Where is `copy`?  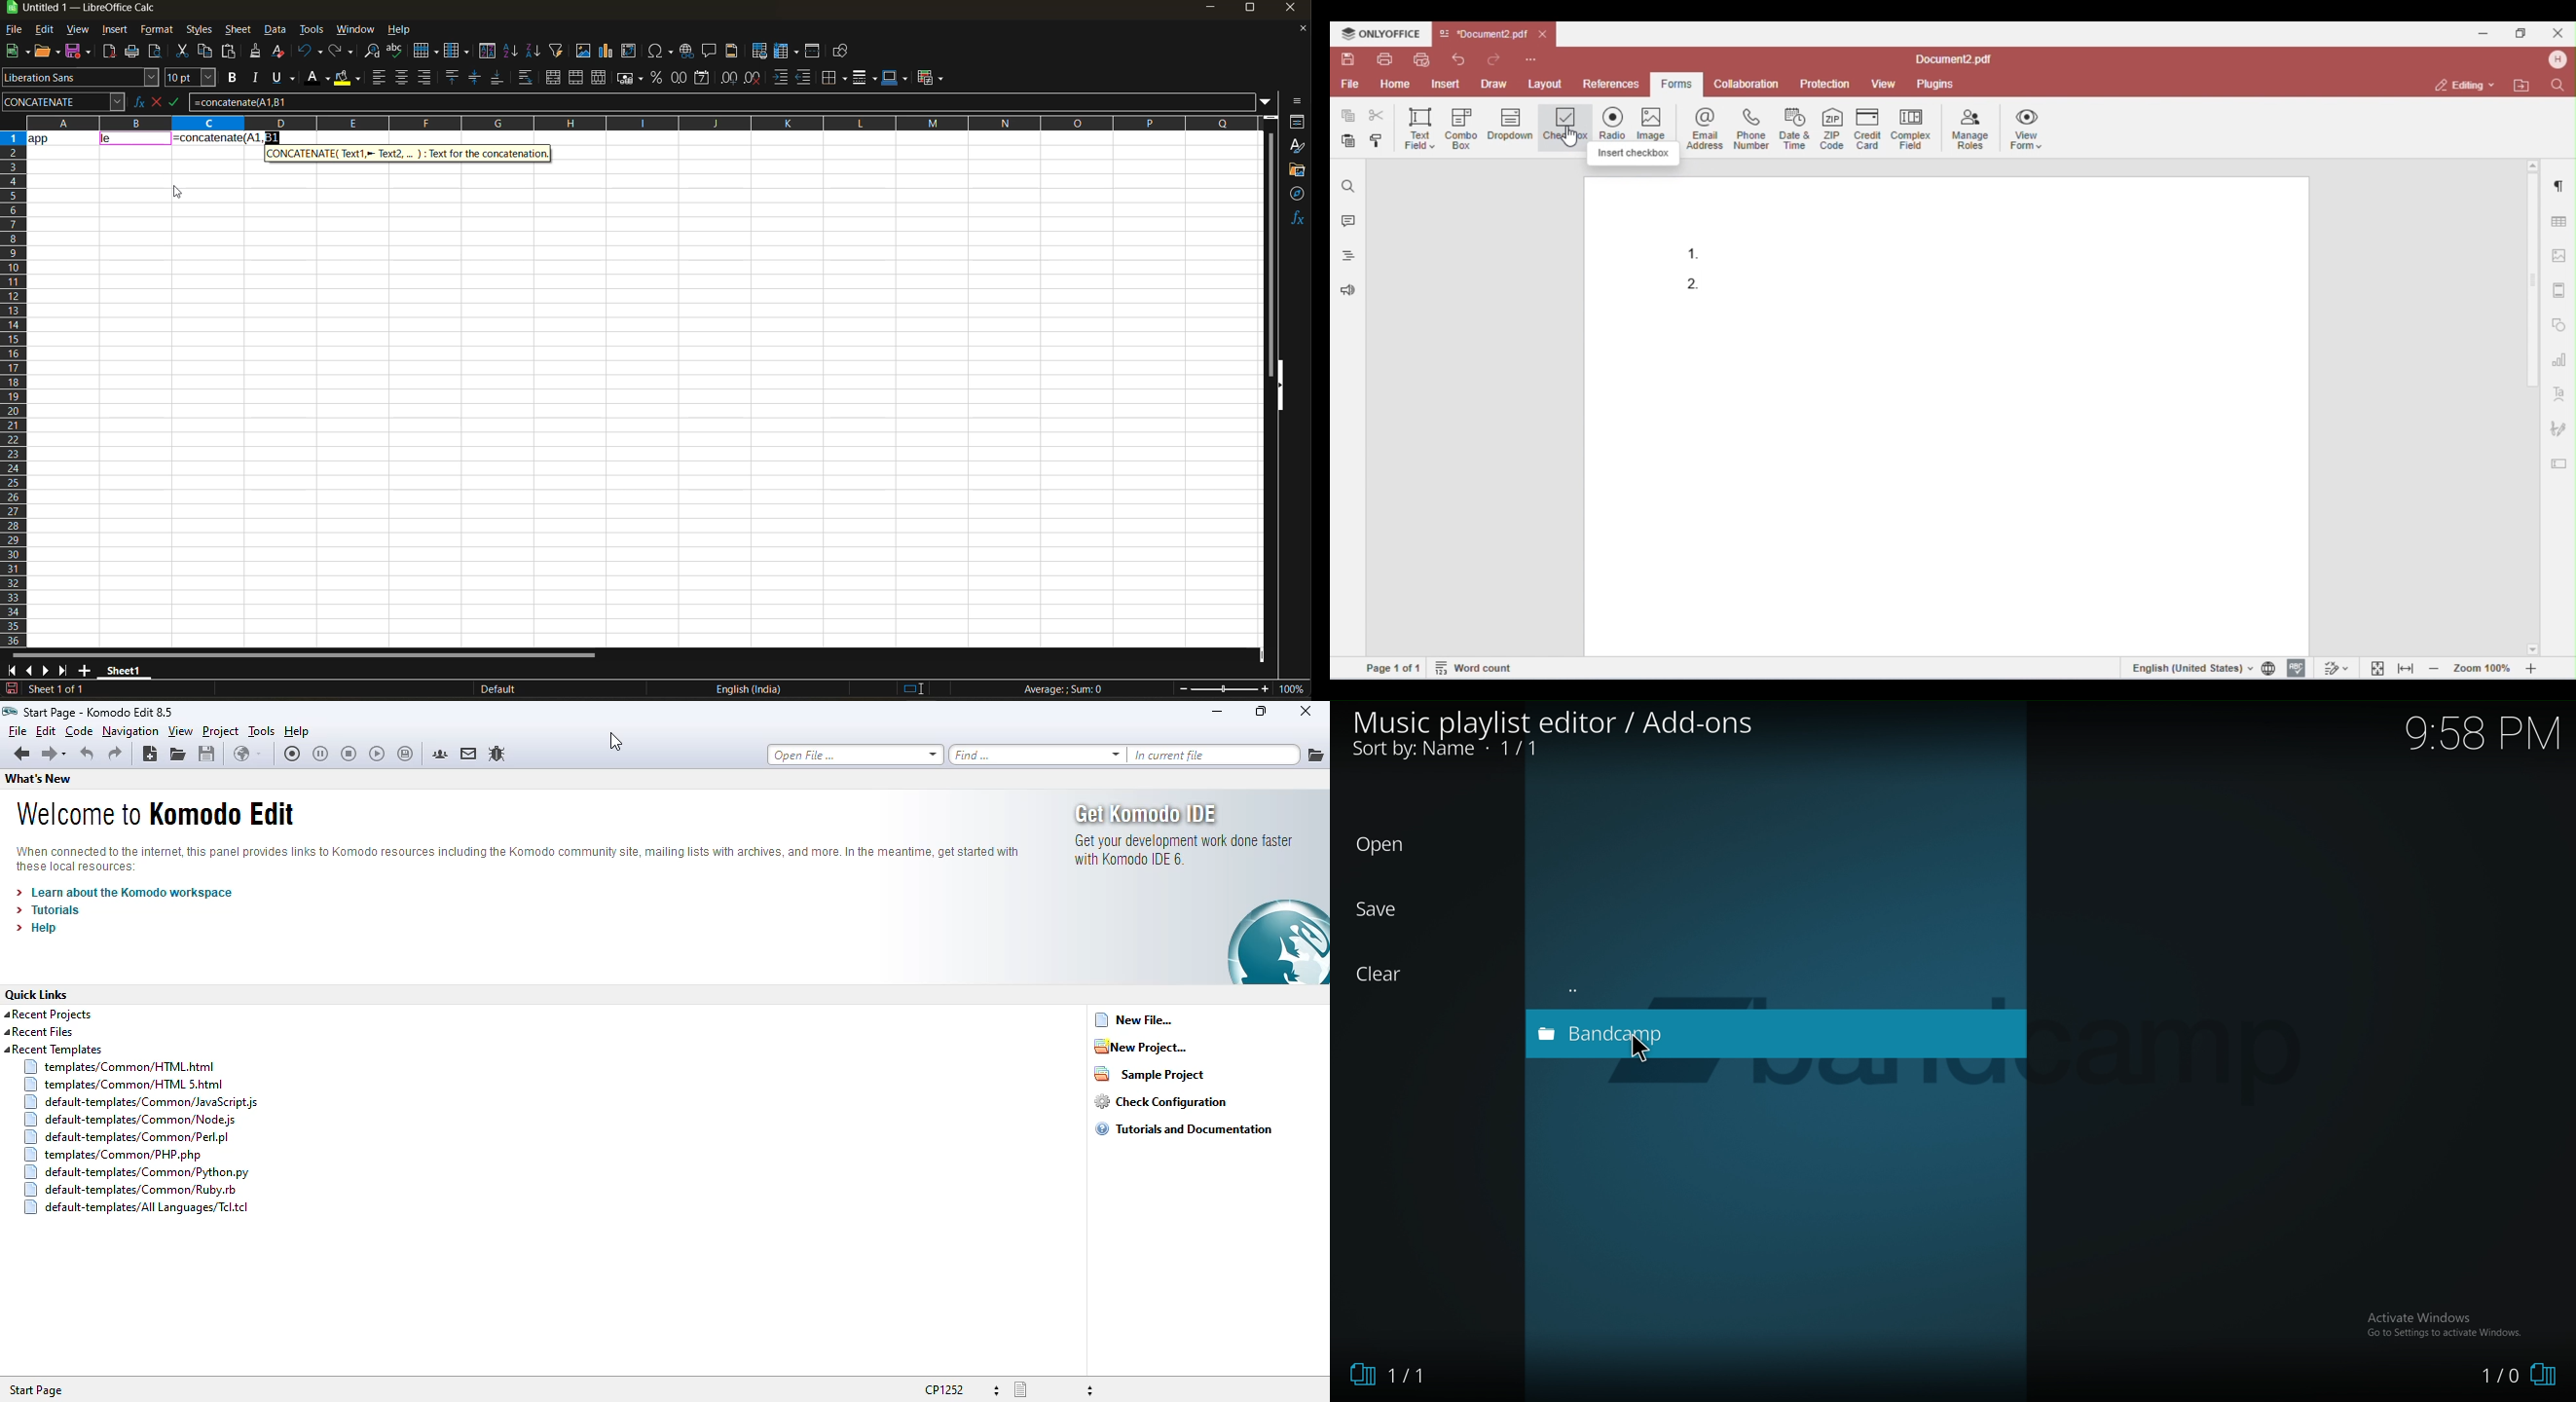 copy is located at coordinates (207, 51).